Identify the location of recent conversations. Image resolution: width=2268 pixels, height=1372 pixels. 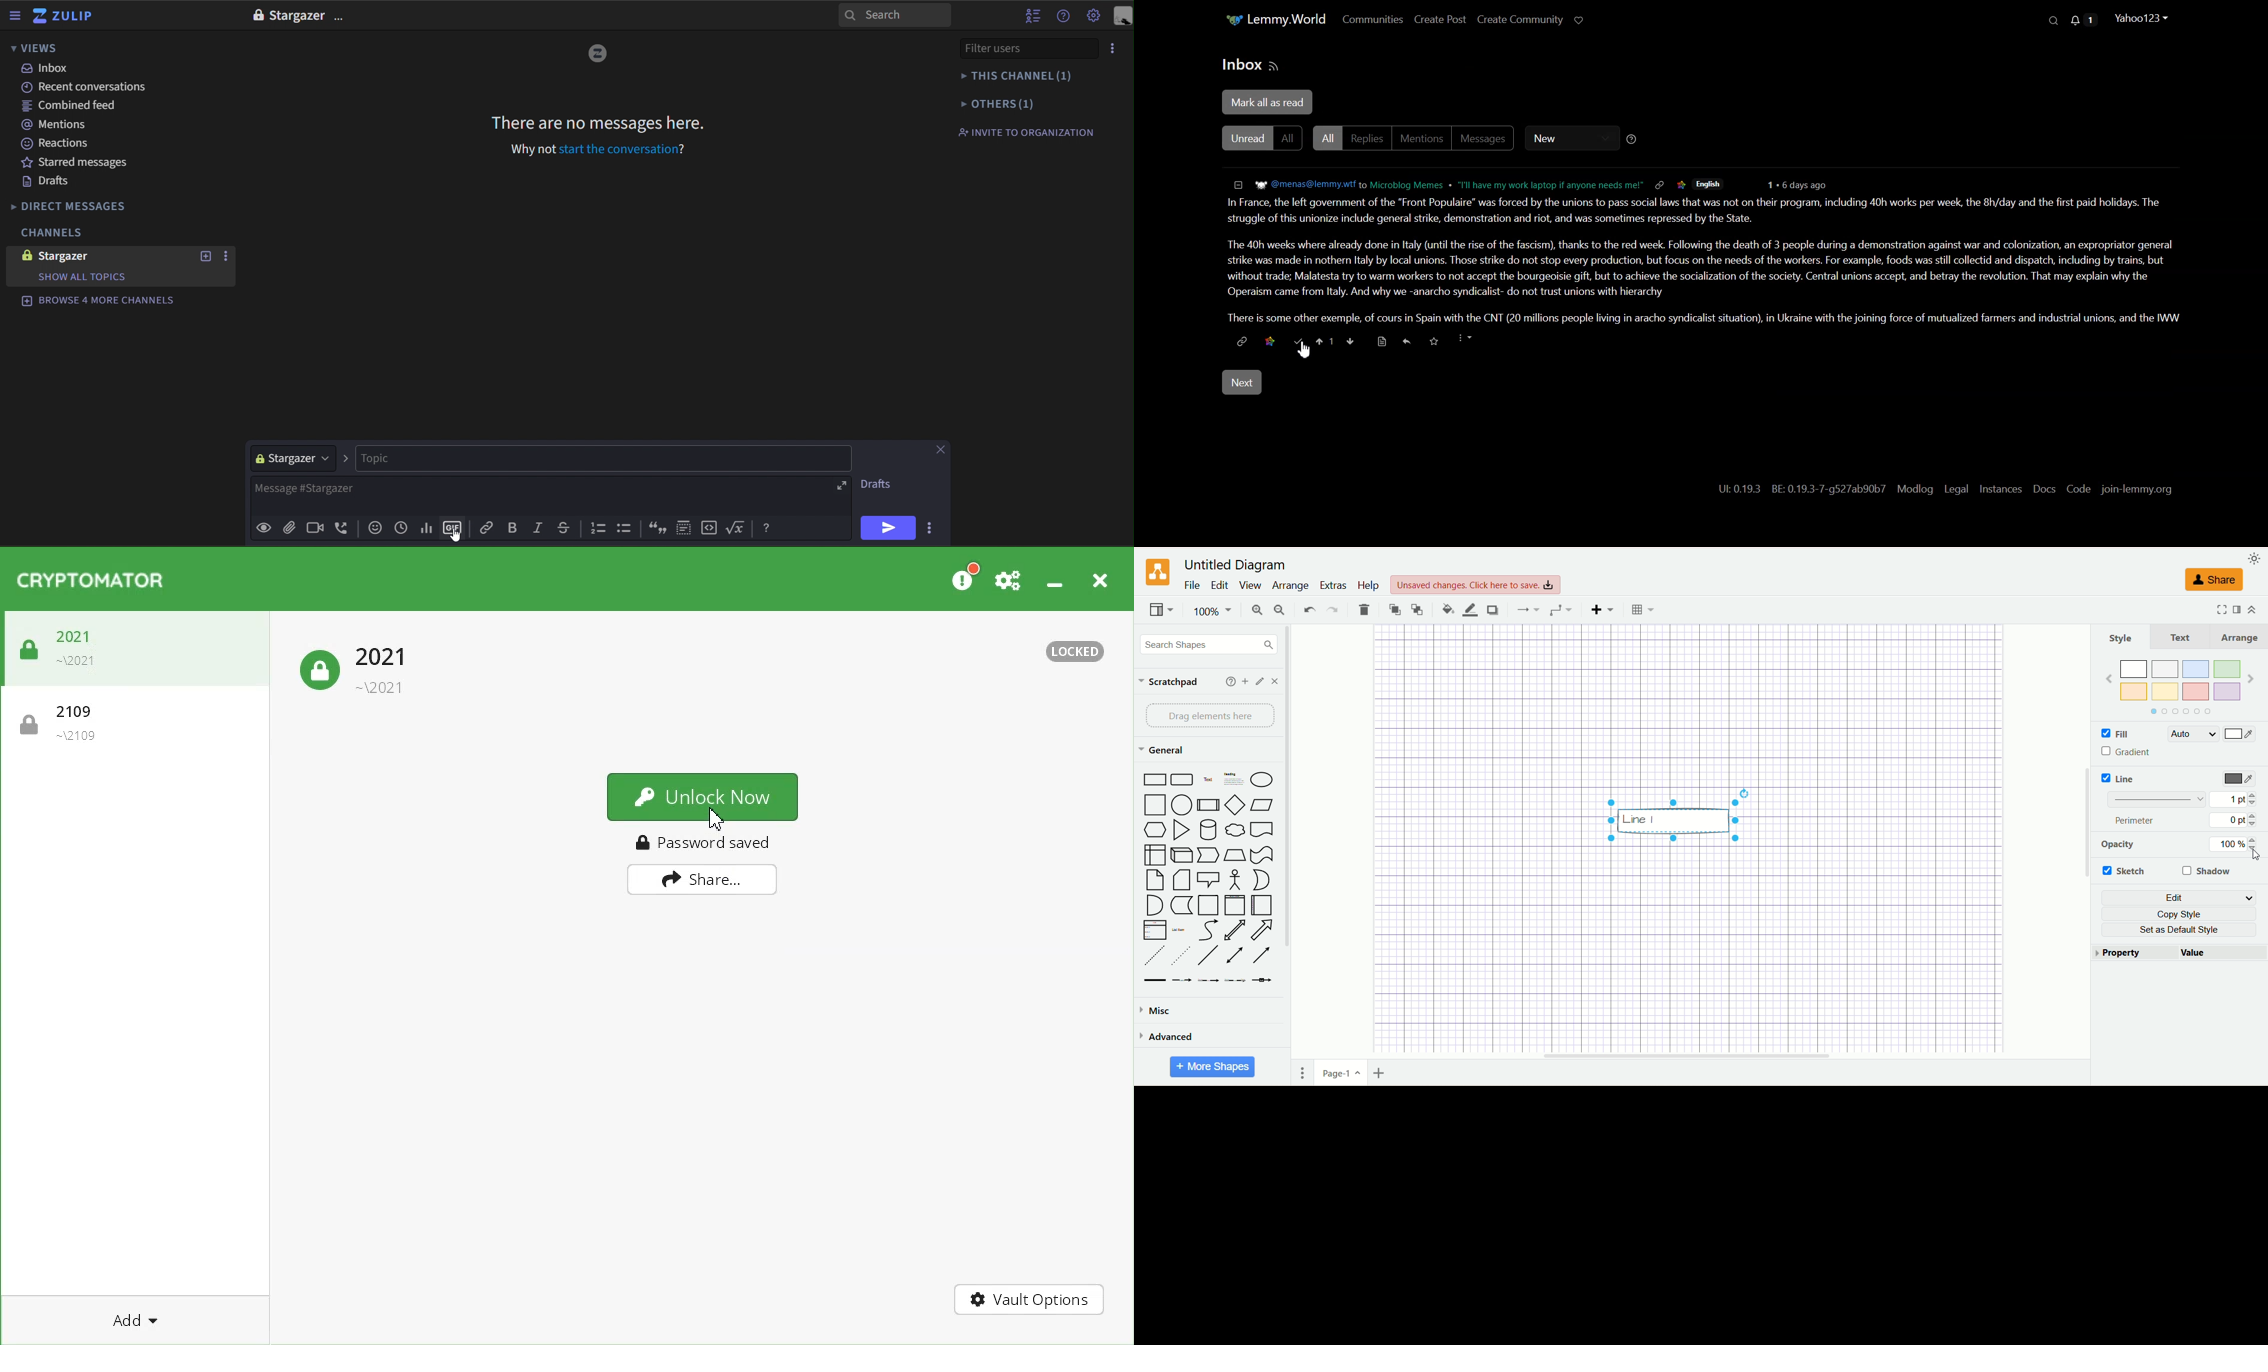
(89, 88).